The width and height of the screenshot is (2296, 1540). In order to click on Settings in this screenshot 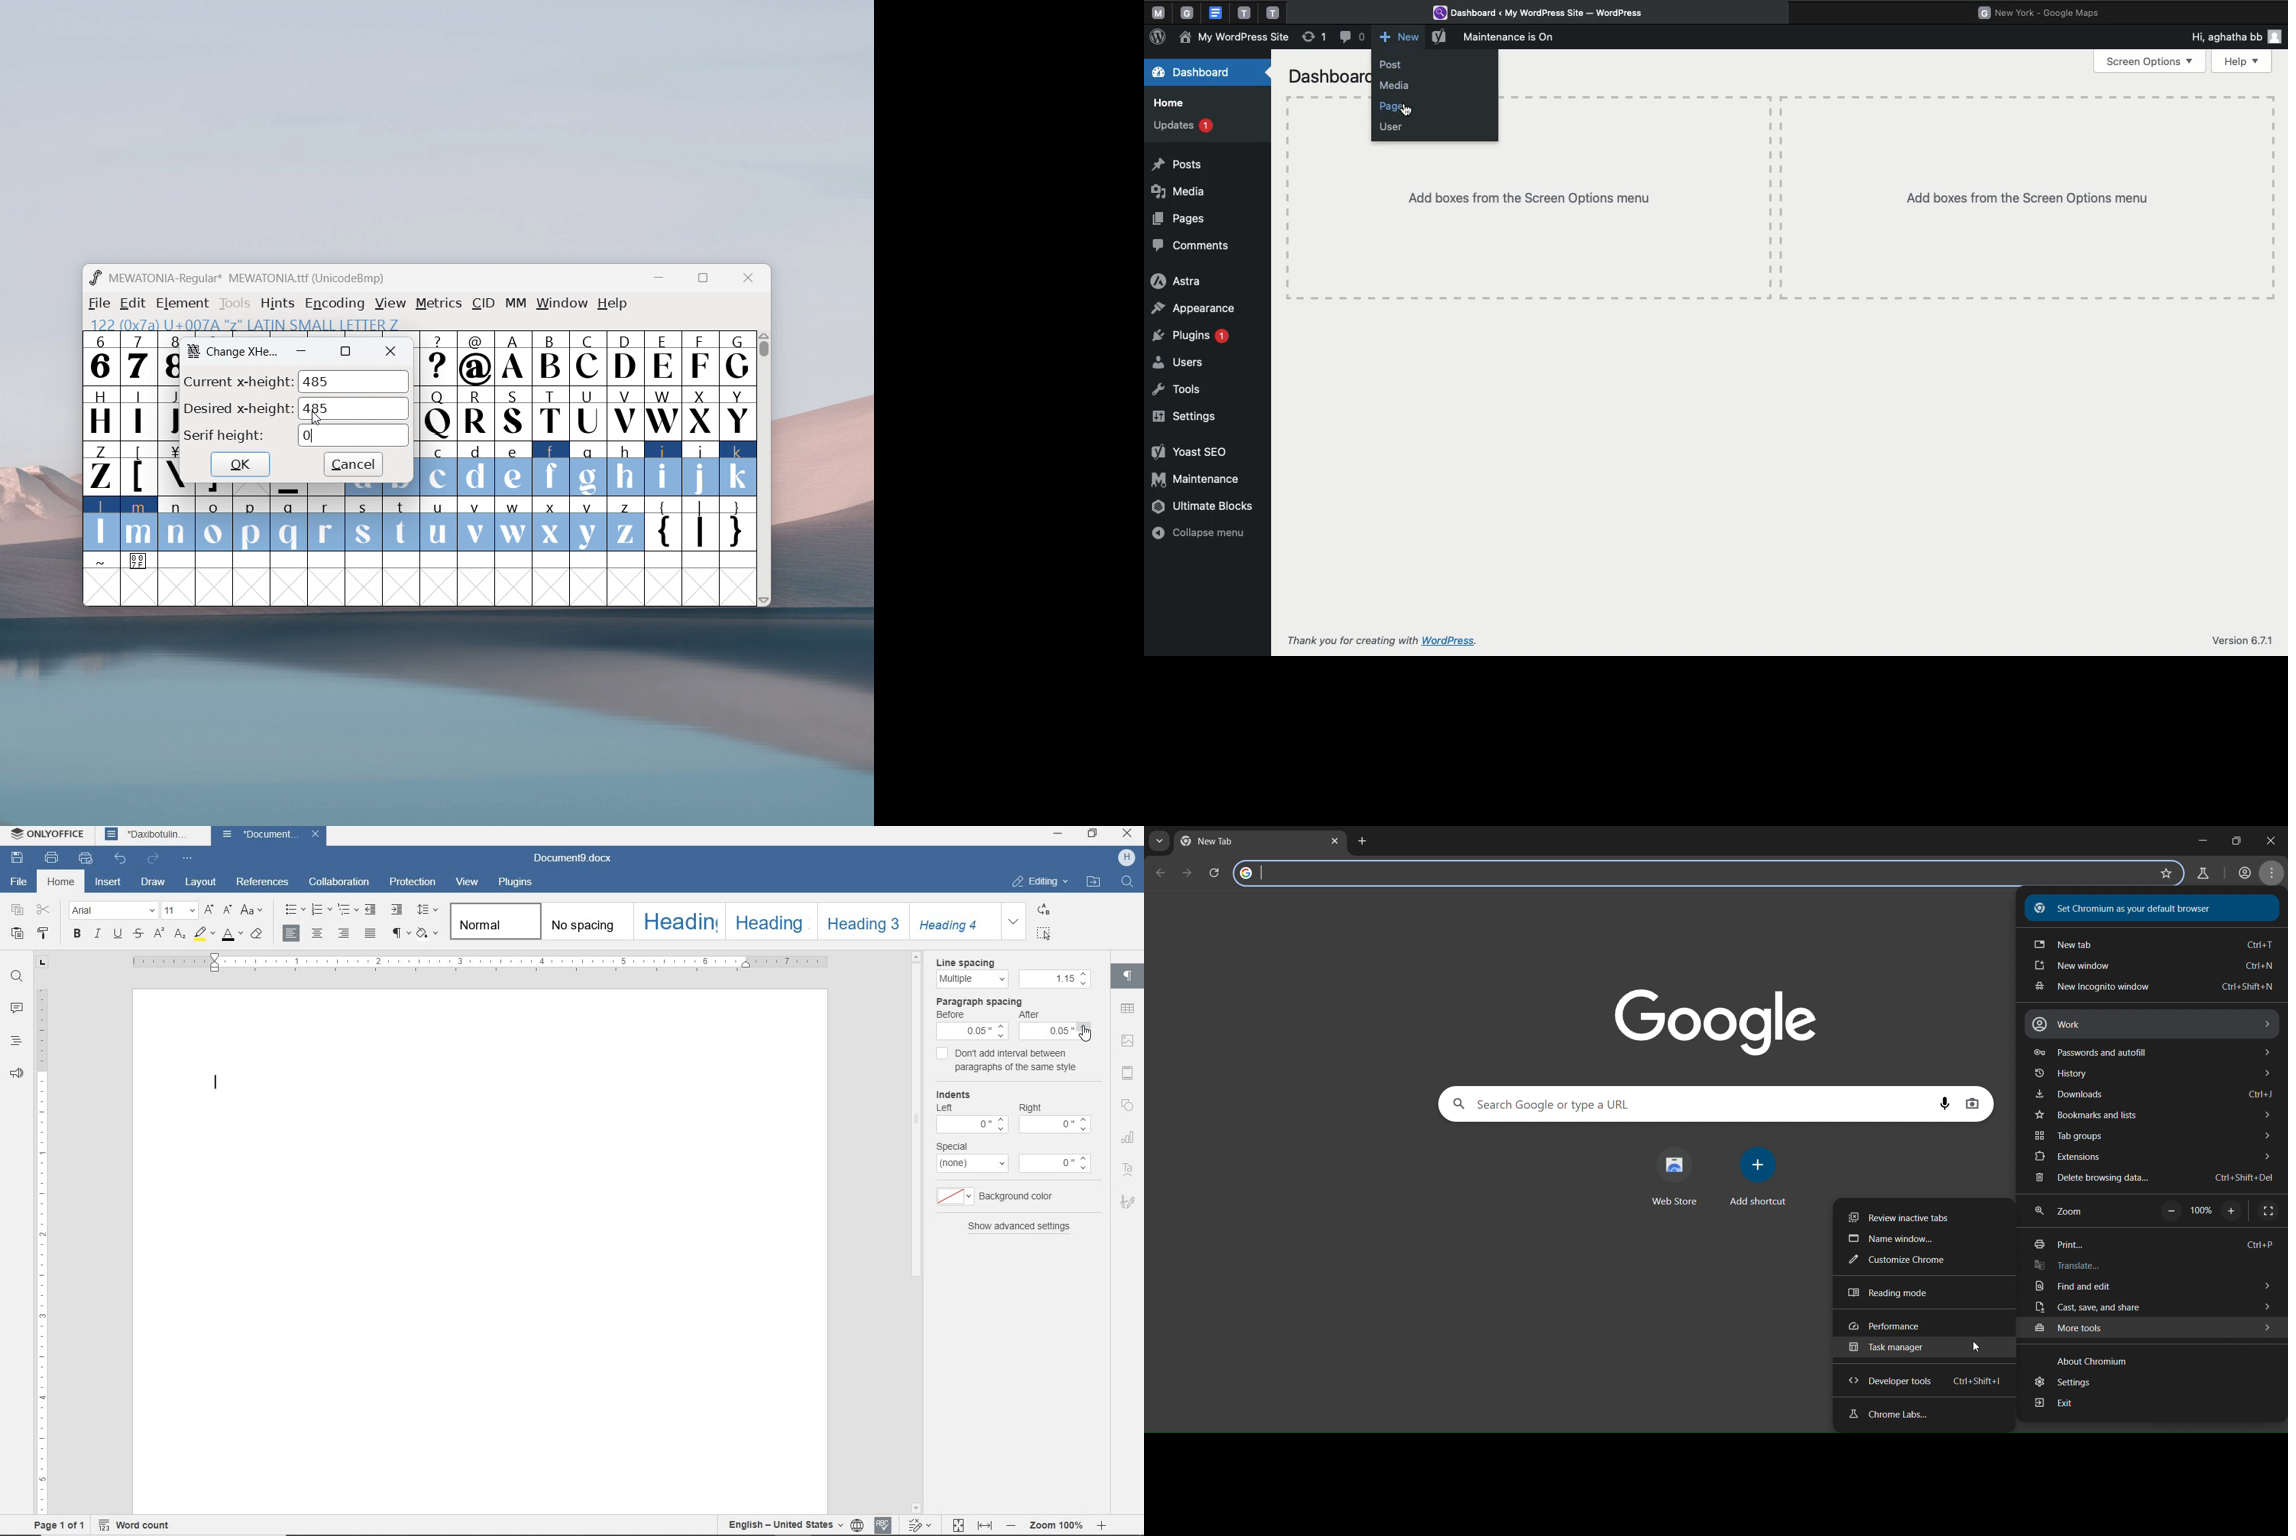, I will do `click(1189, 417)`.